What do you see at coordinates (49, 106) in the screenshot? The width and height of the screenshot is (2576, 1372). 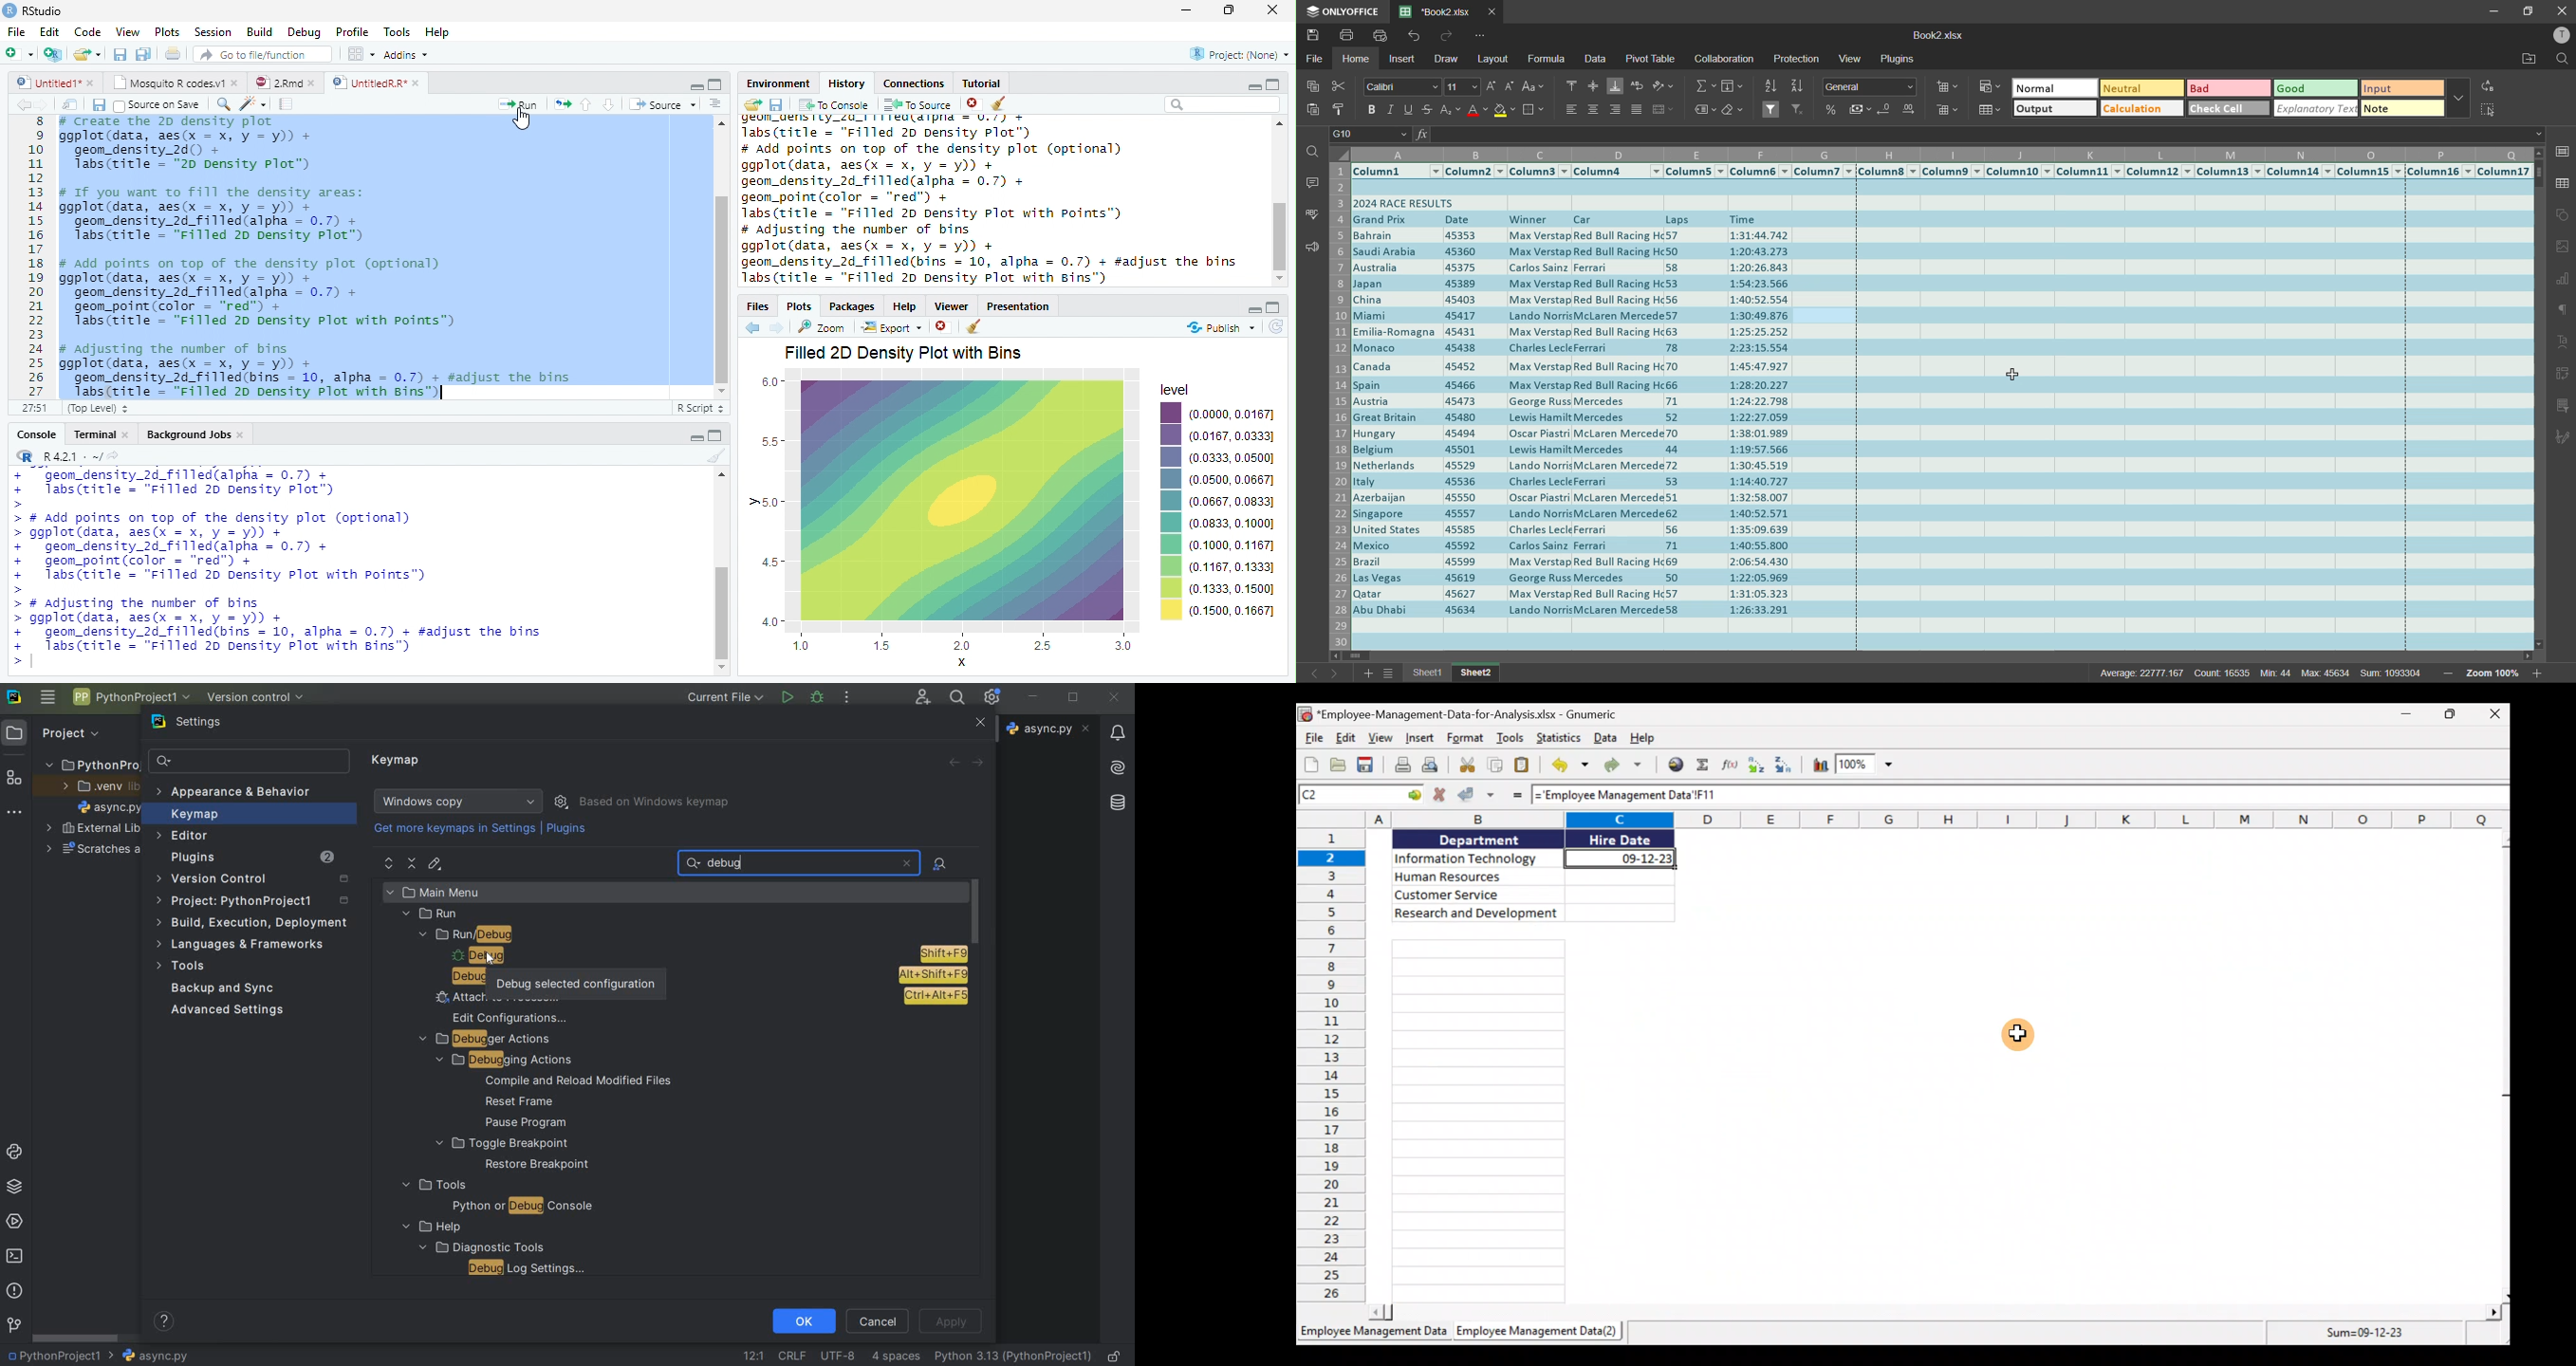 I see `next` at bounding box center [49, 106].